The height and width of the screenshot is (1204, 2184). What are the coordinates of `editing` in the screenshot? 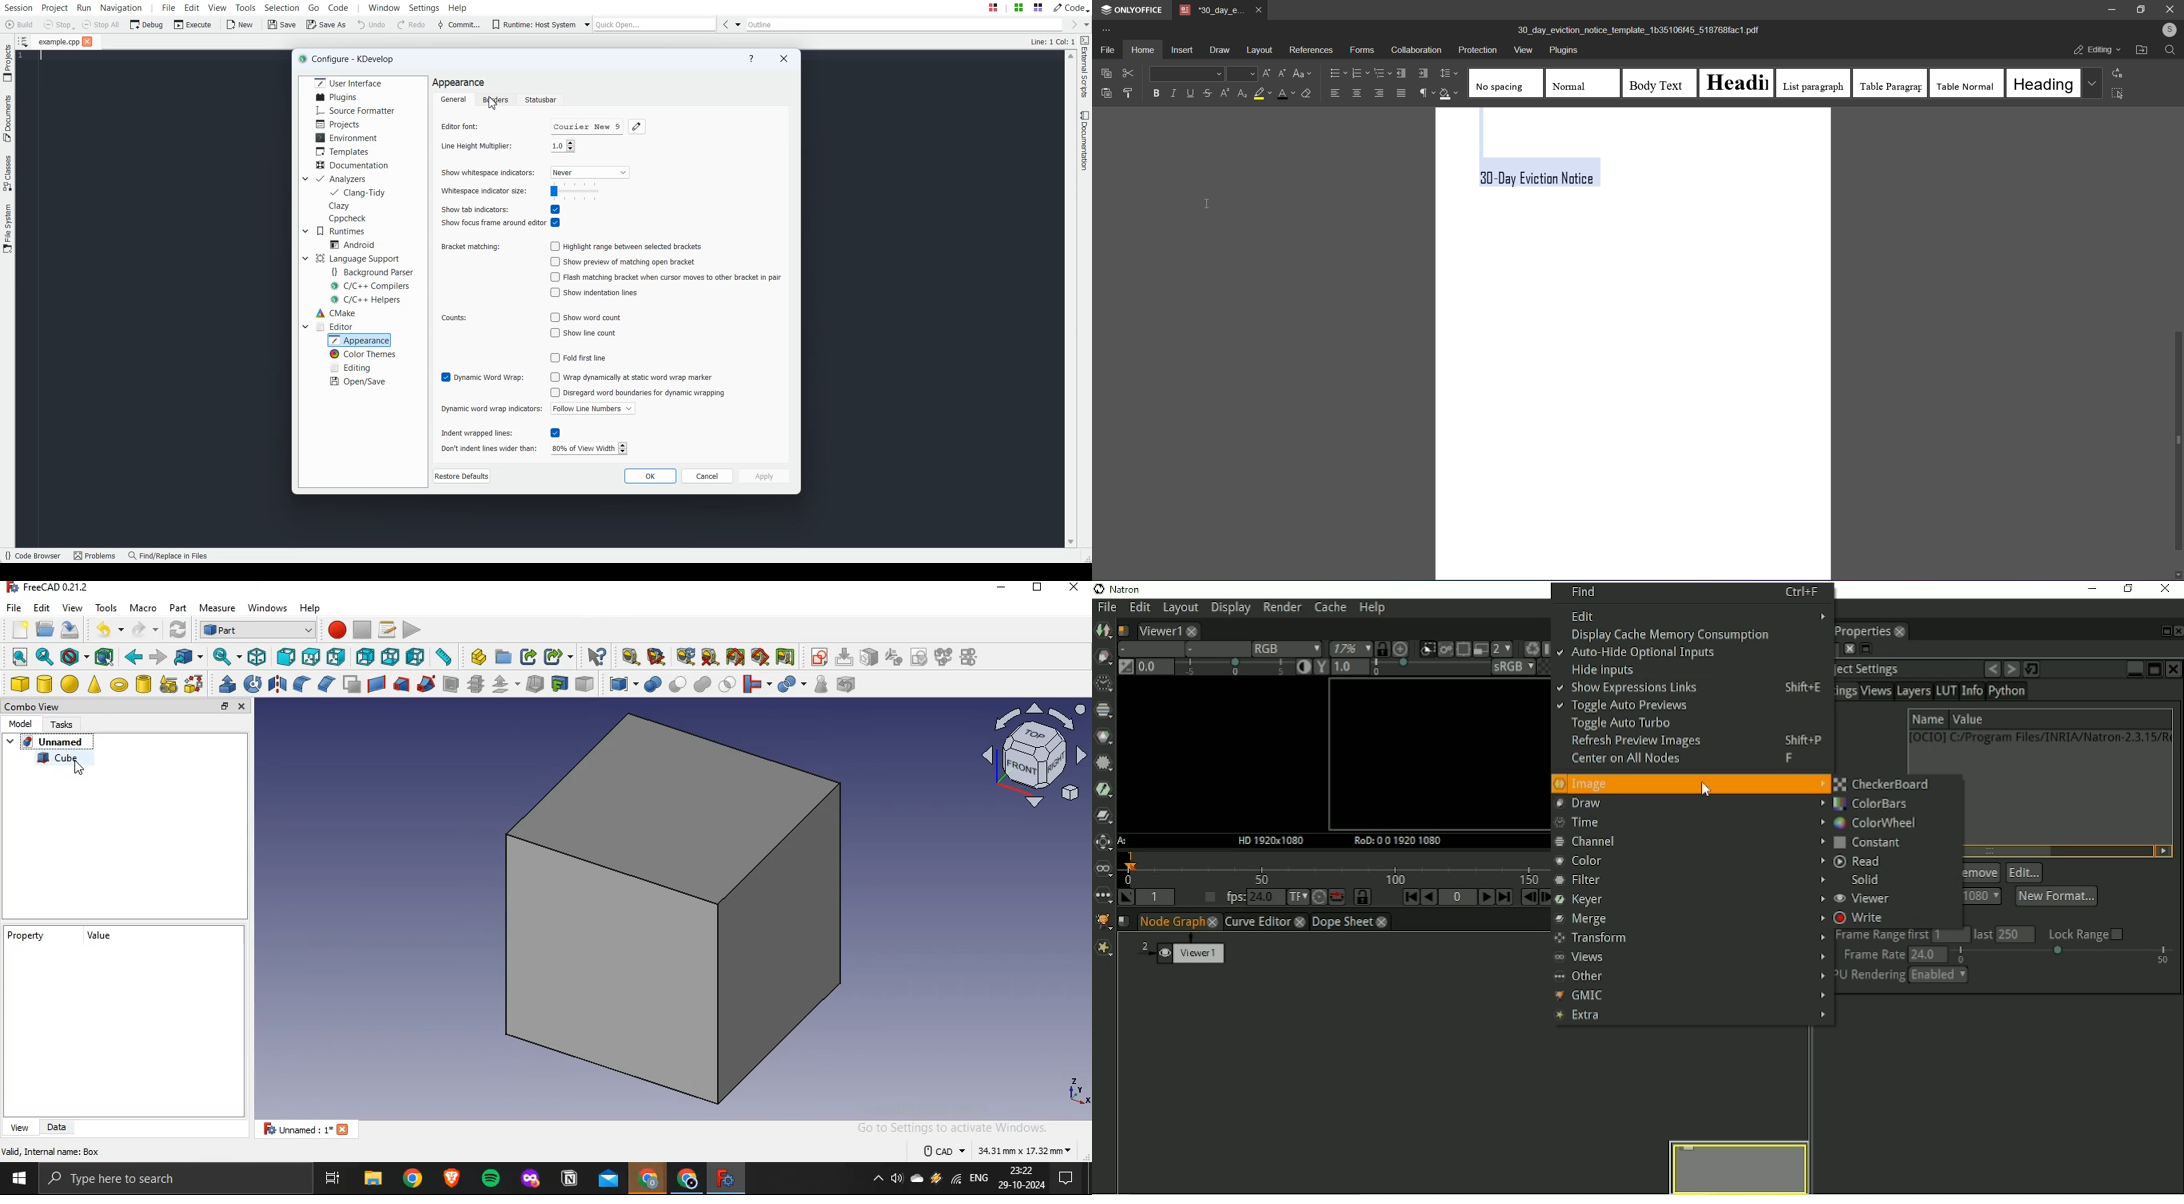 It's located at (2097, 50).